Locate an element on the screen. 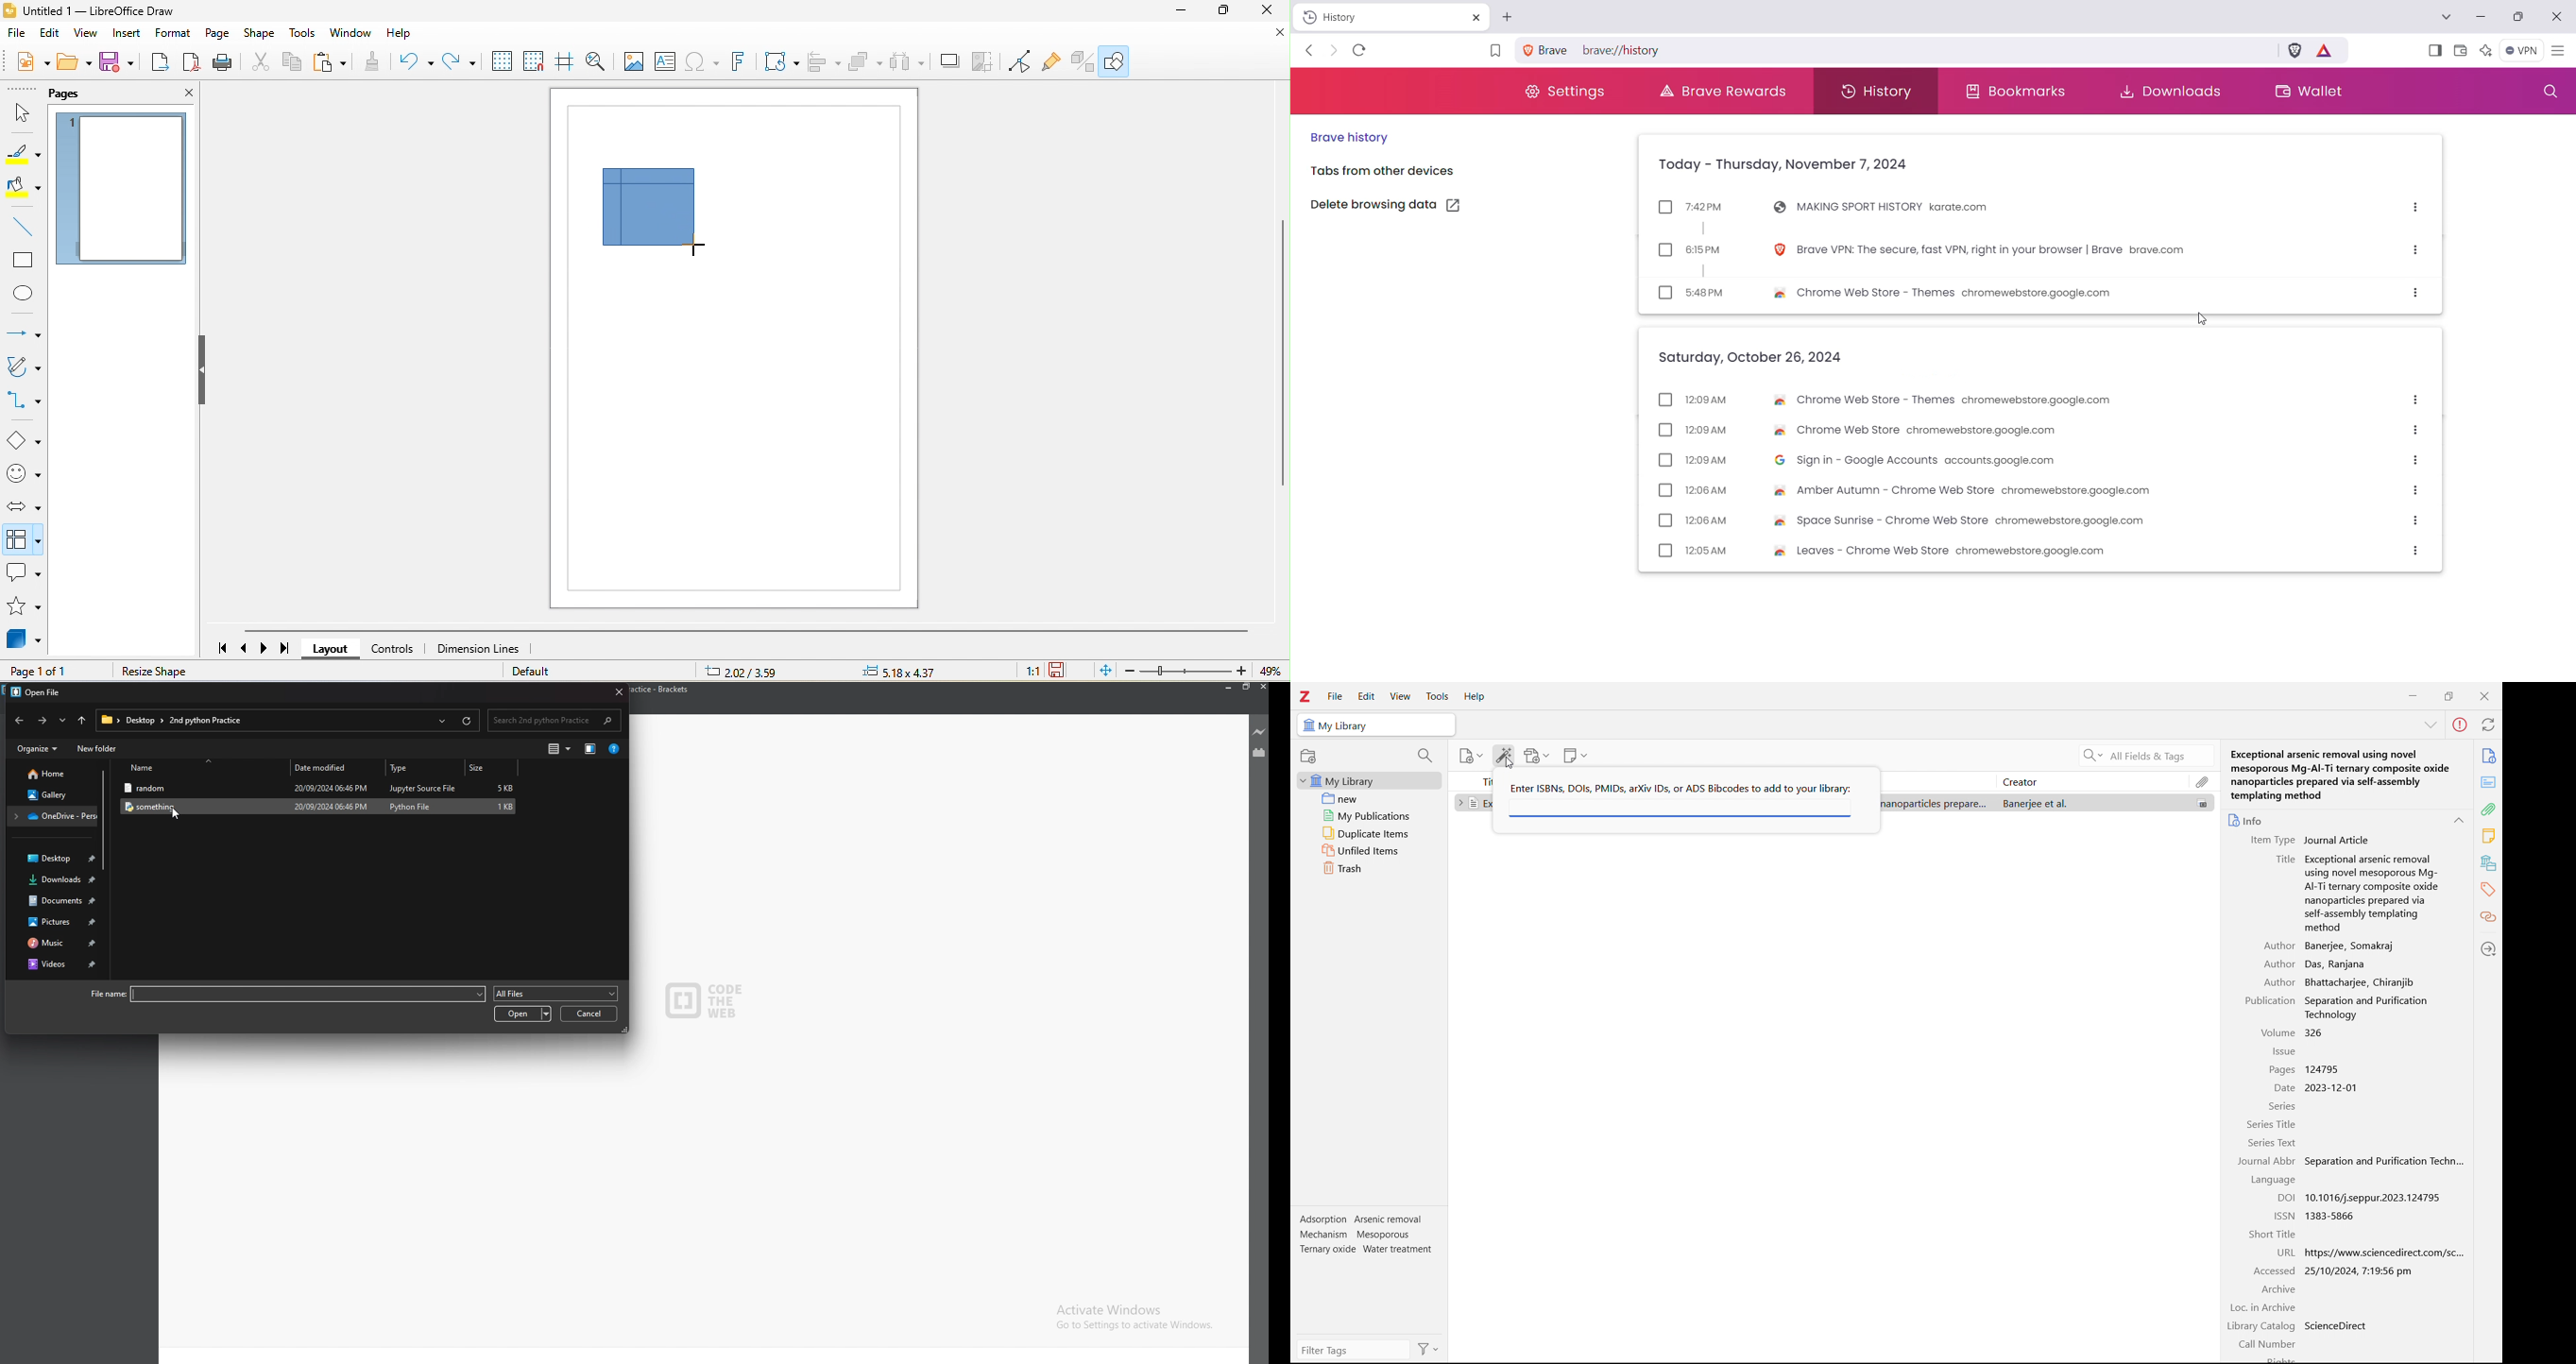 Image resolution: width=2576 pixels, height=1372 pixels. callout shape is located at coordinates (25, 573).